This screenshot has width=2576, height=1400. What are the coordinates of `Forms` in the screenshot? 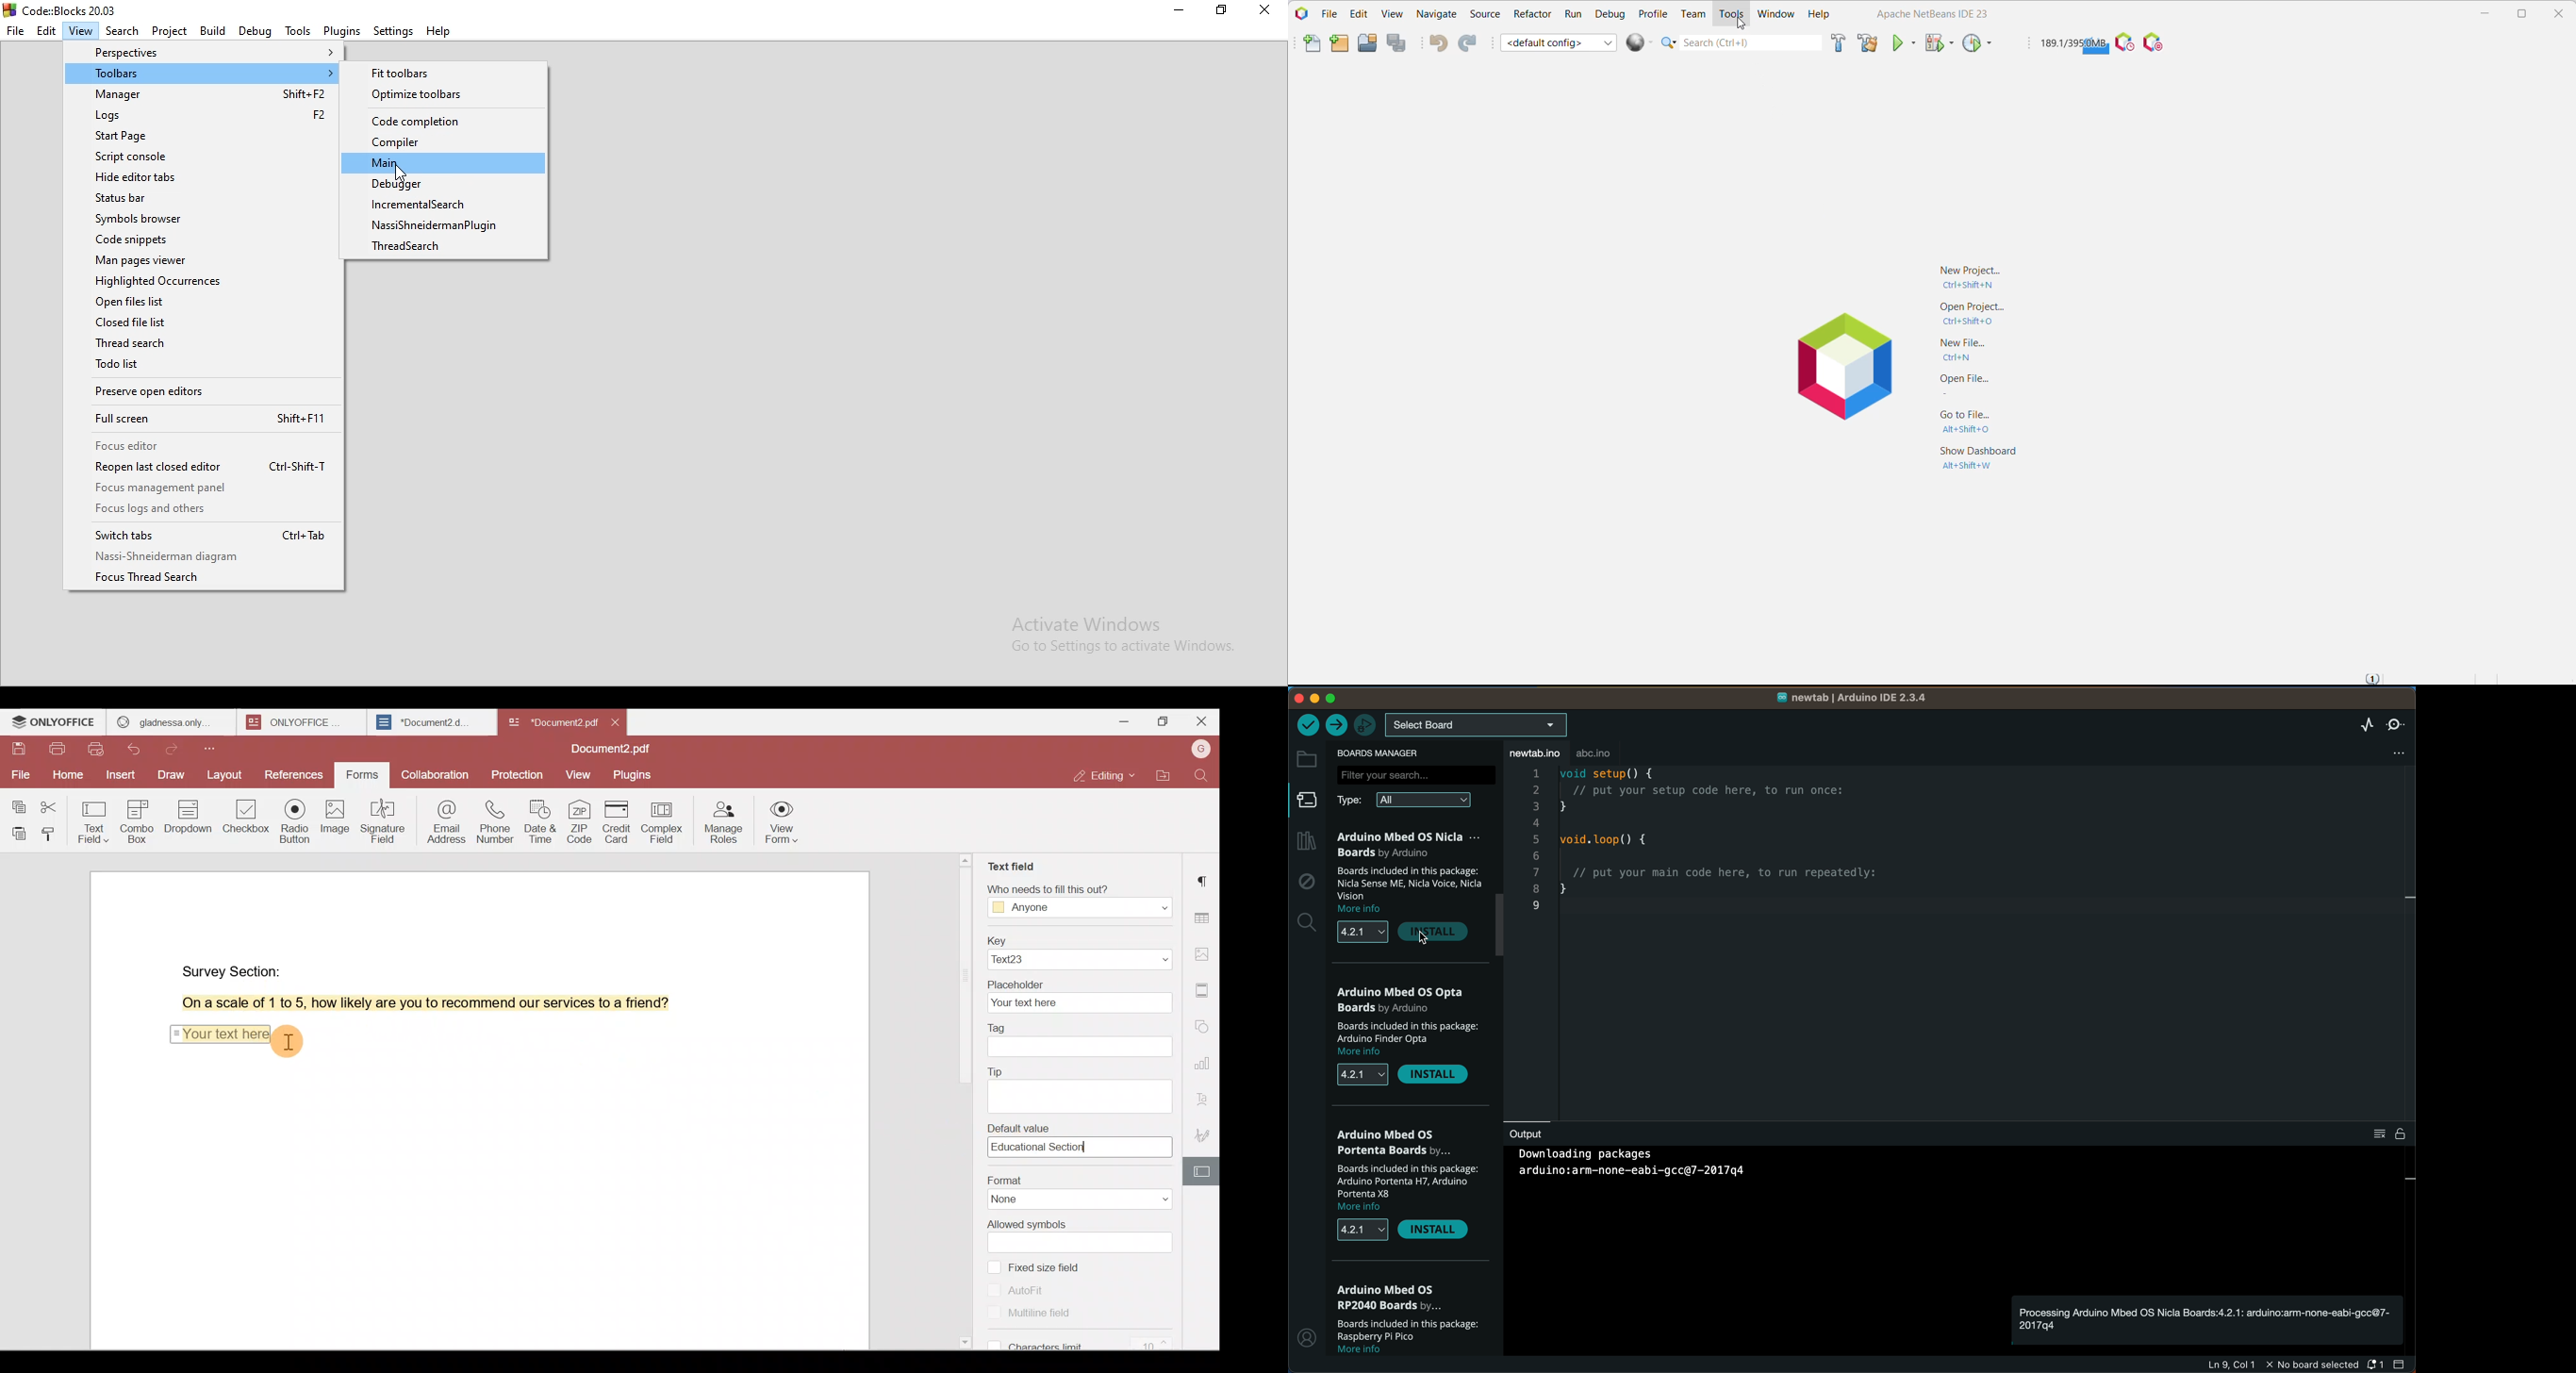 It's located at (364, 775).